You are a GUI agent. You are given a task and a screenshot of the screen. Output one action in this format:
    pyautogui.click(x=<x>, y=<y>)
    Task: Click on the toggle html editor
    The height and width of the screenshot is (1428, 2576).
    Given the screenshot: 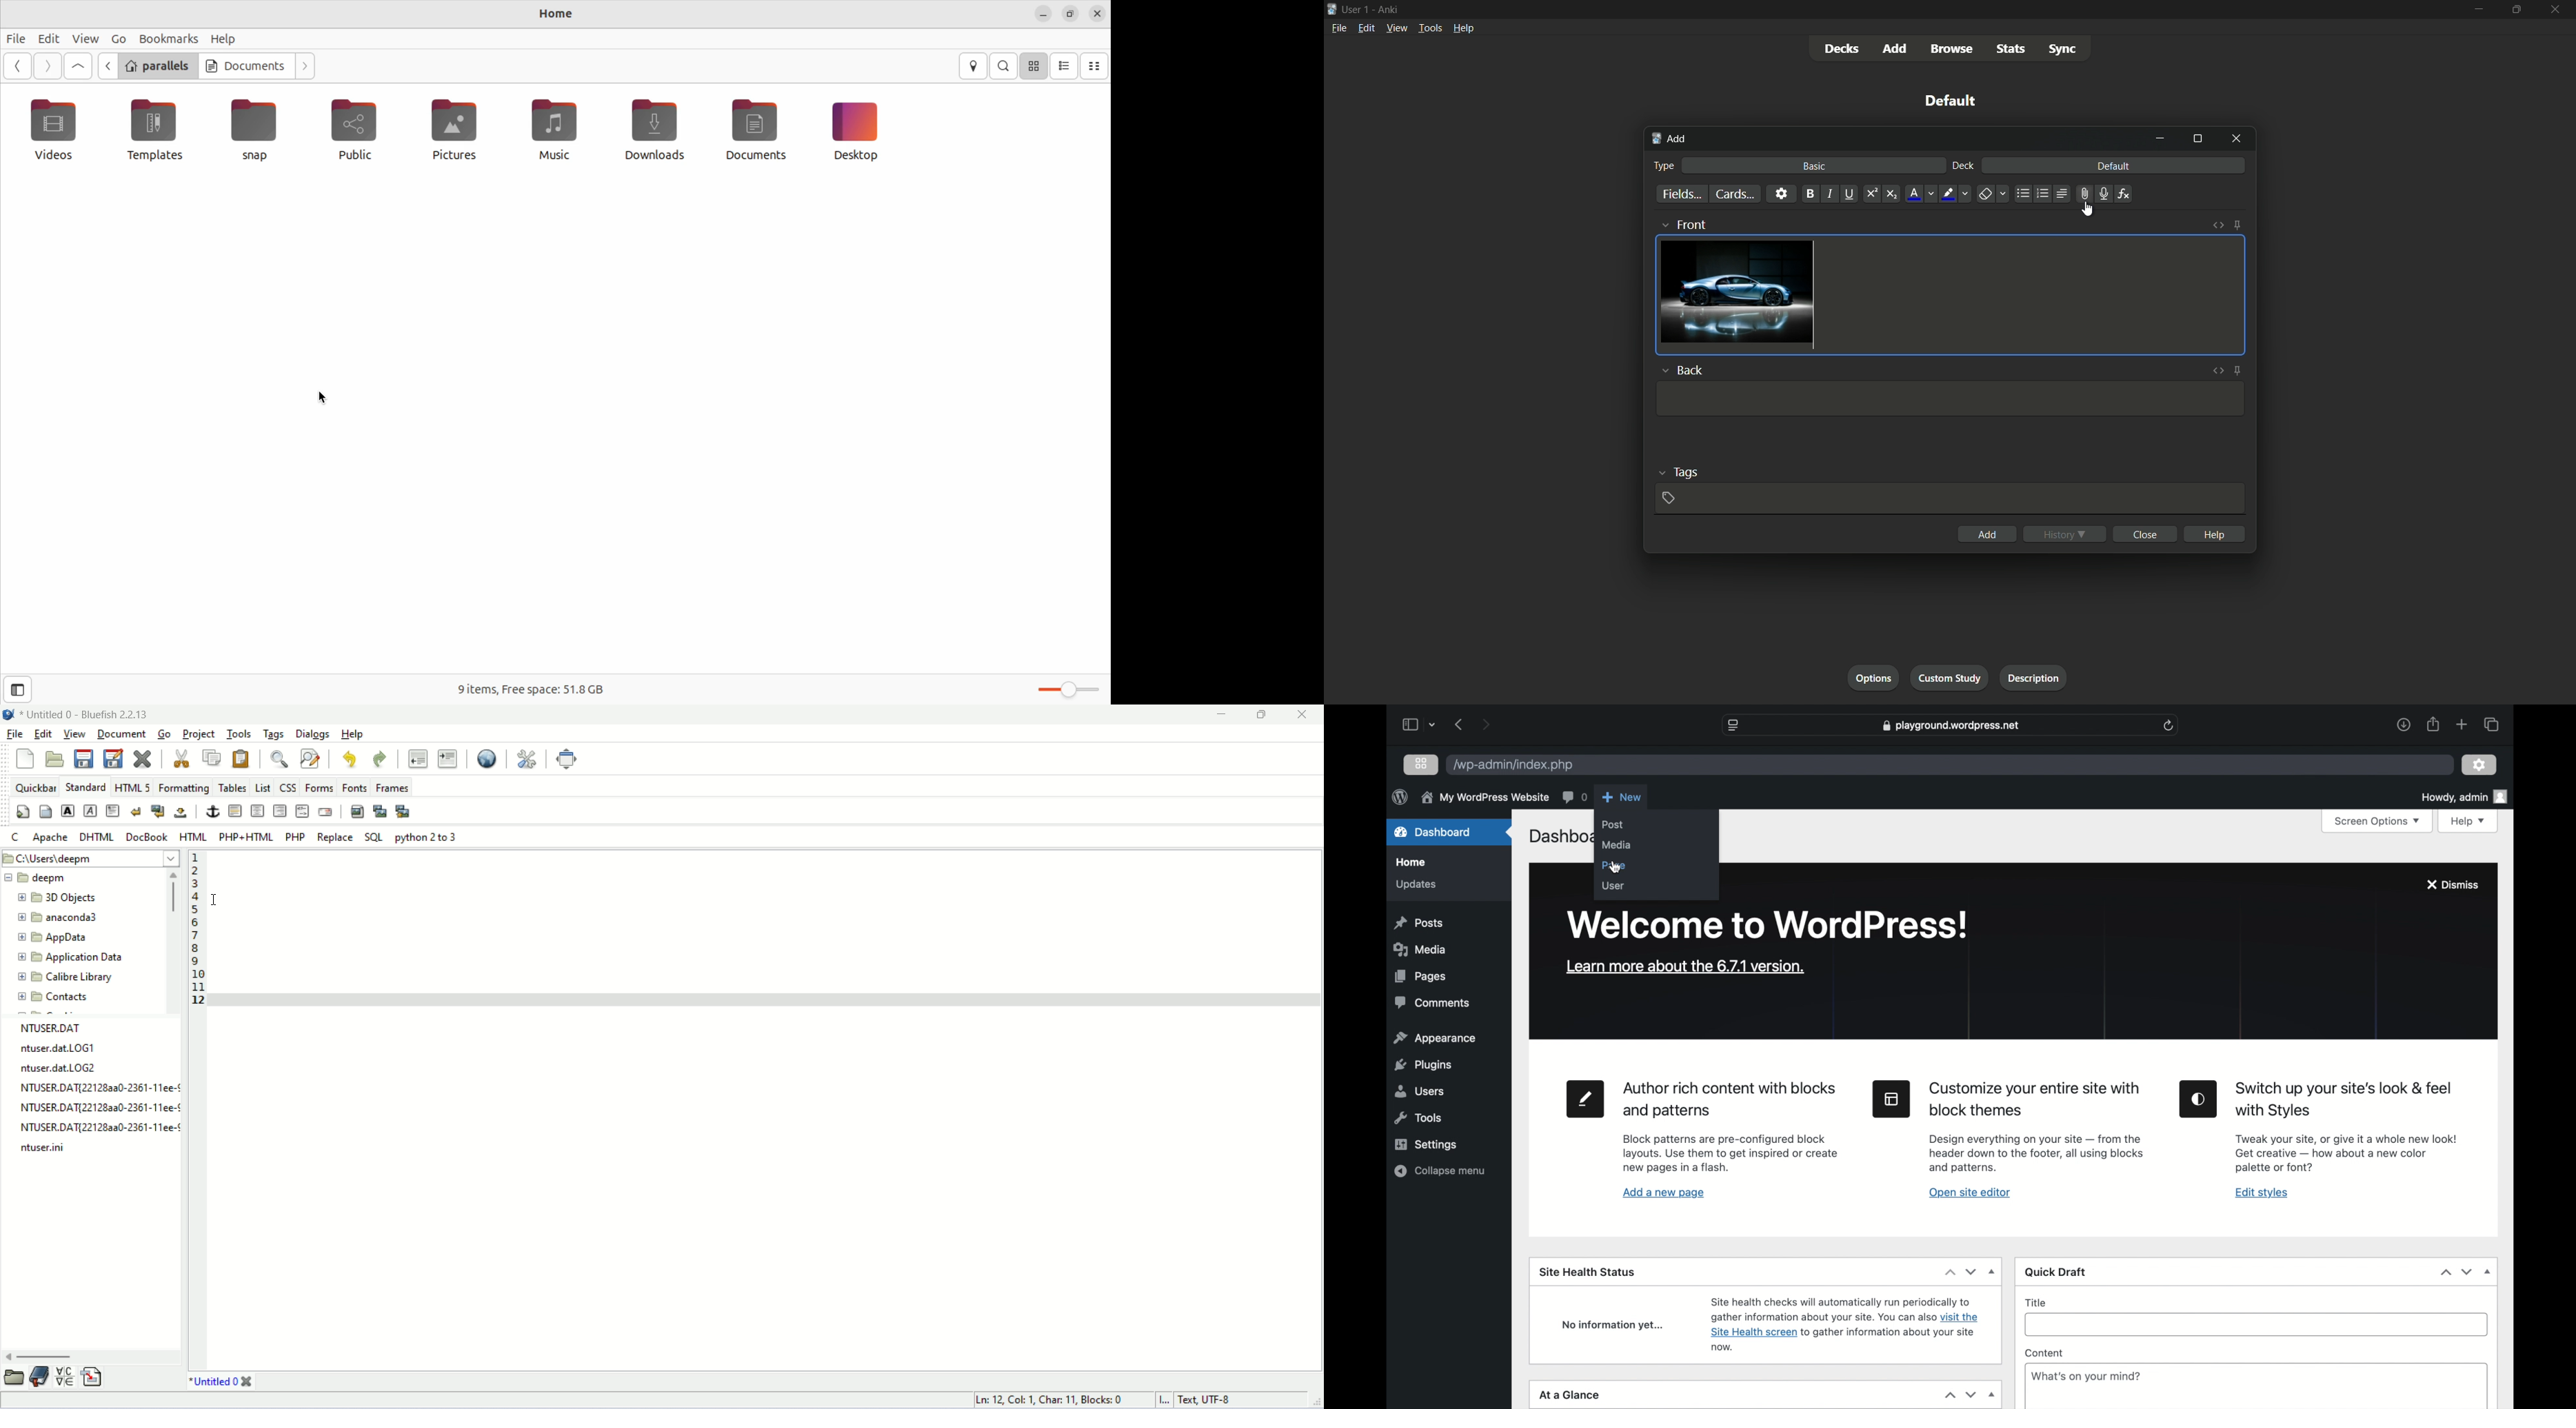 What is the action you would take?
    pyautogui.click(x=2220, y=371)
    